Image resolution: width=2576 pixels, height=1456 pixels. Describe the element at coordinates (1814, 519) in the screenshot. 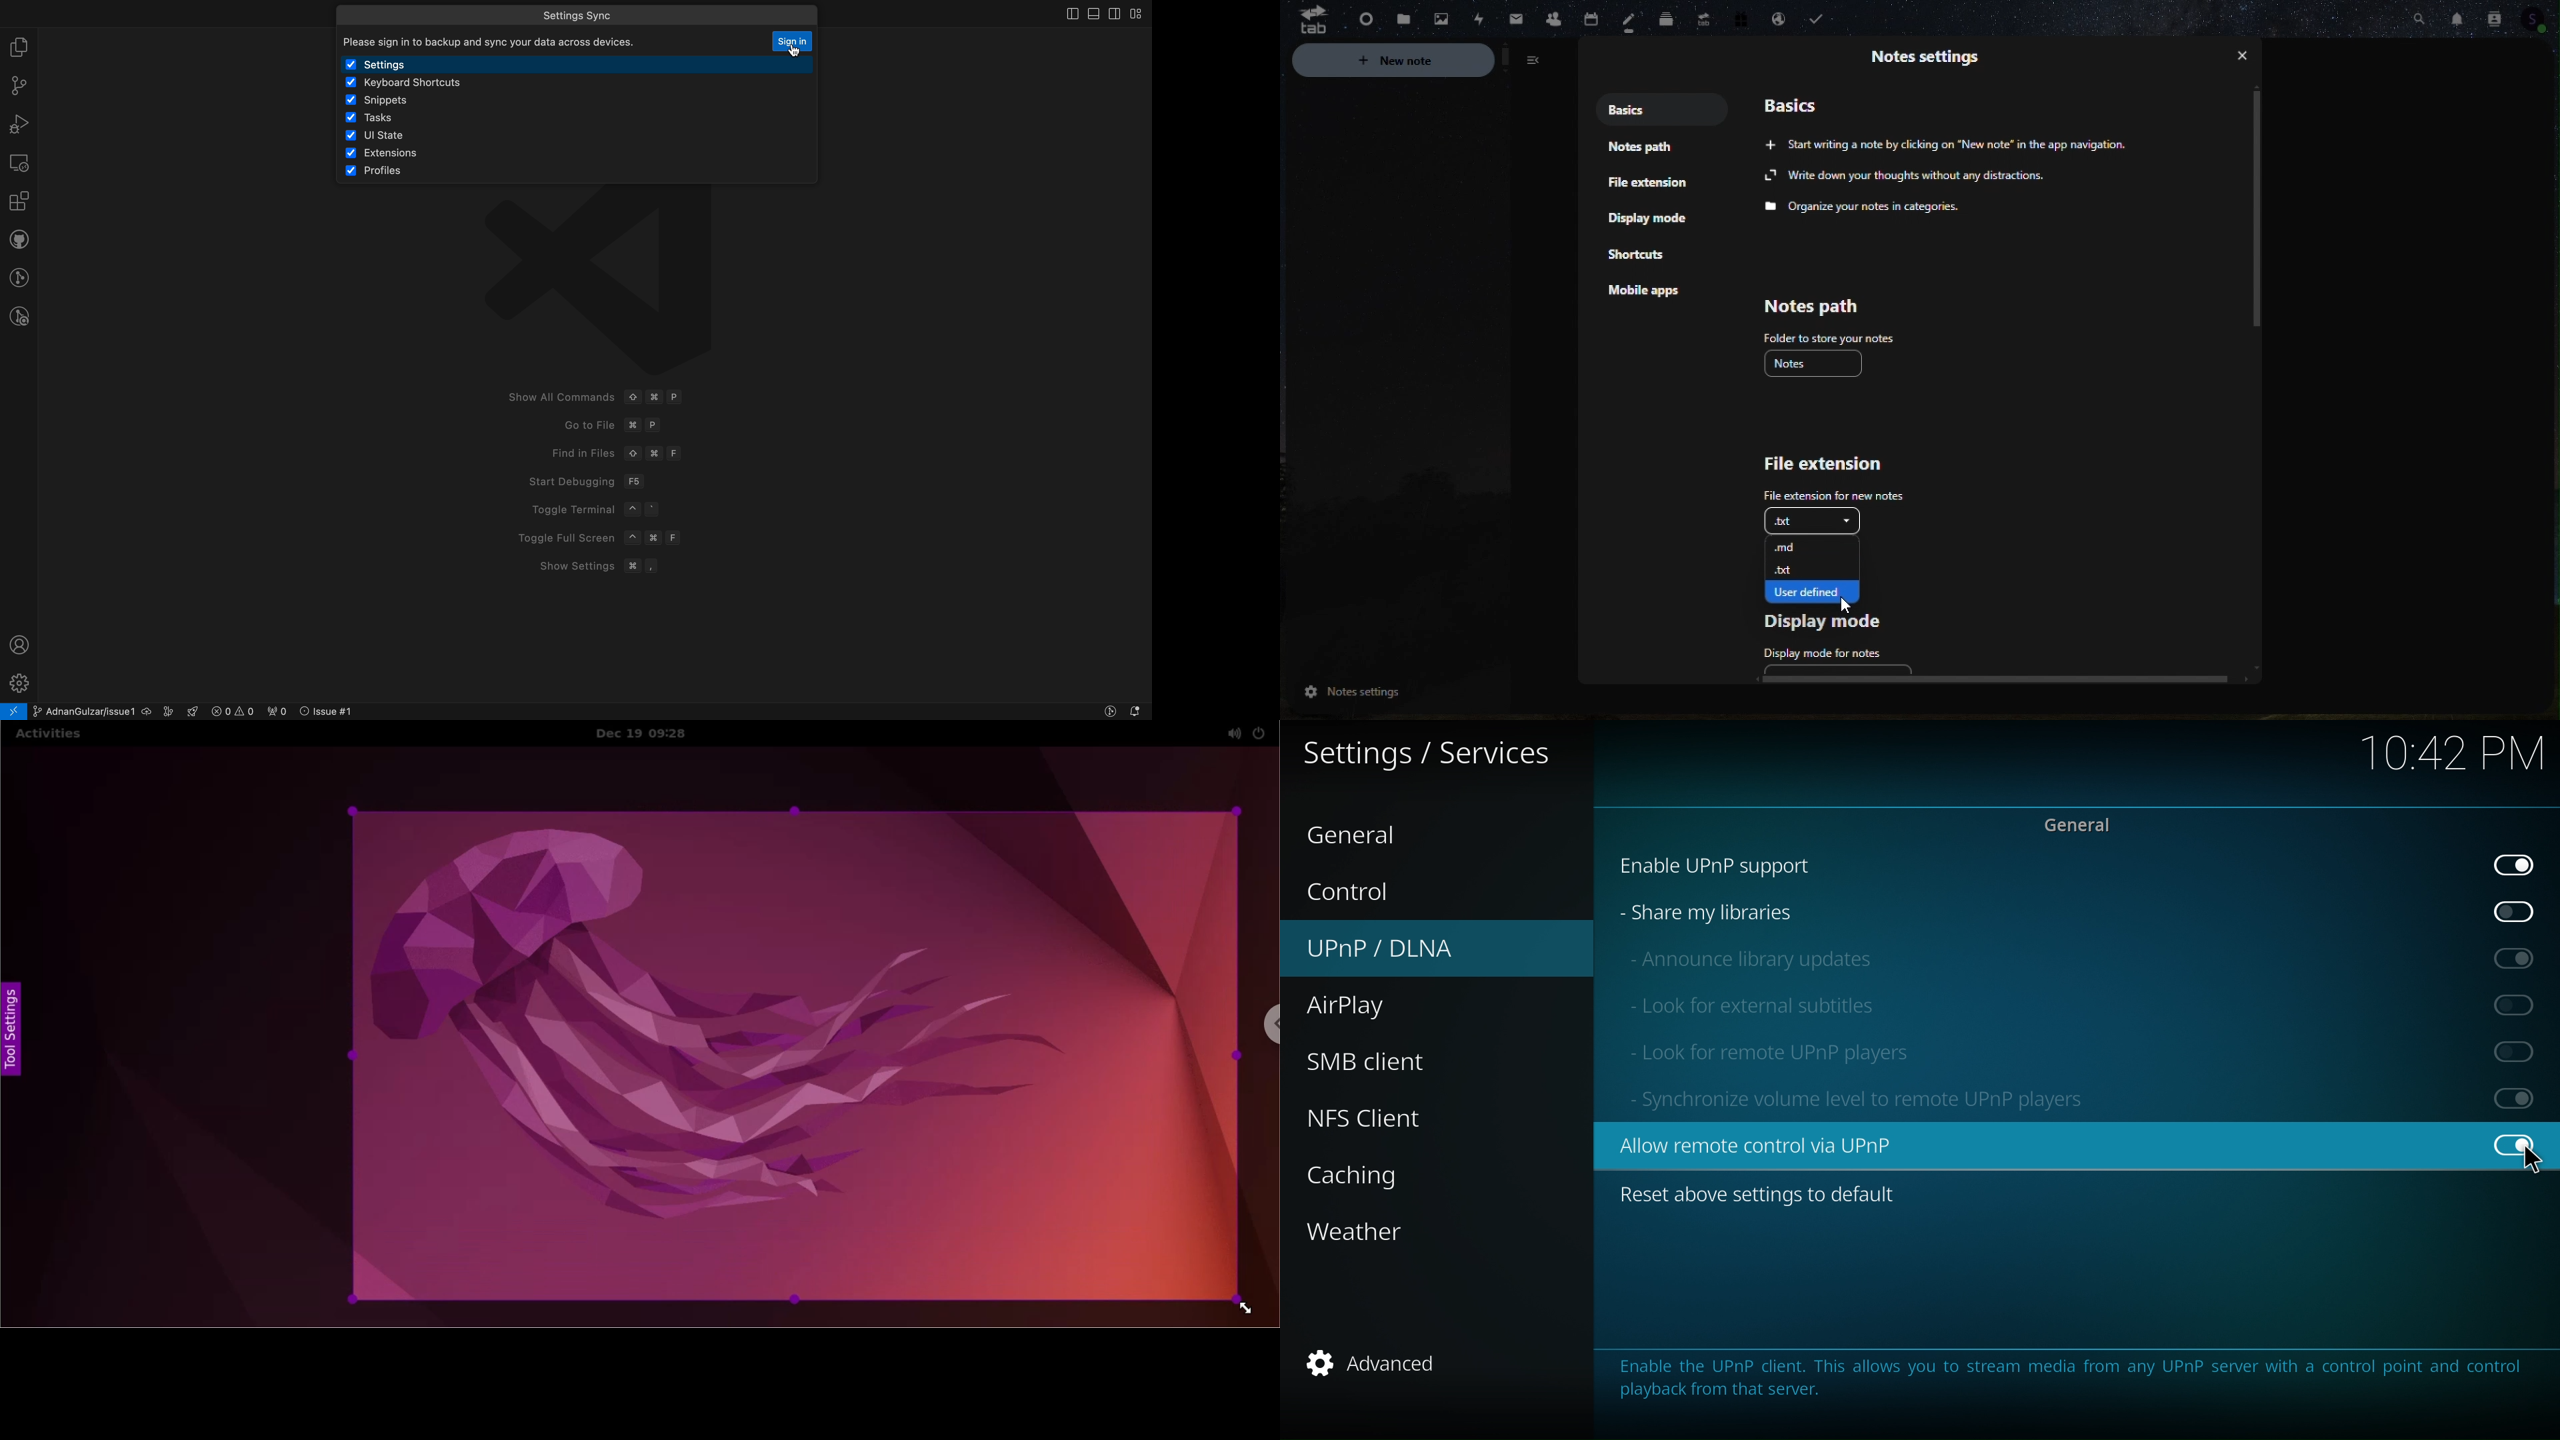

I see `.txt` at that location.